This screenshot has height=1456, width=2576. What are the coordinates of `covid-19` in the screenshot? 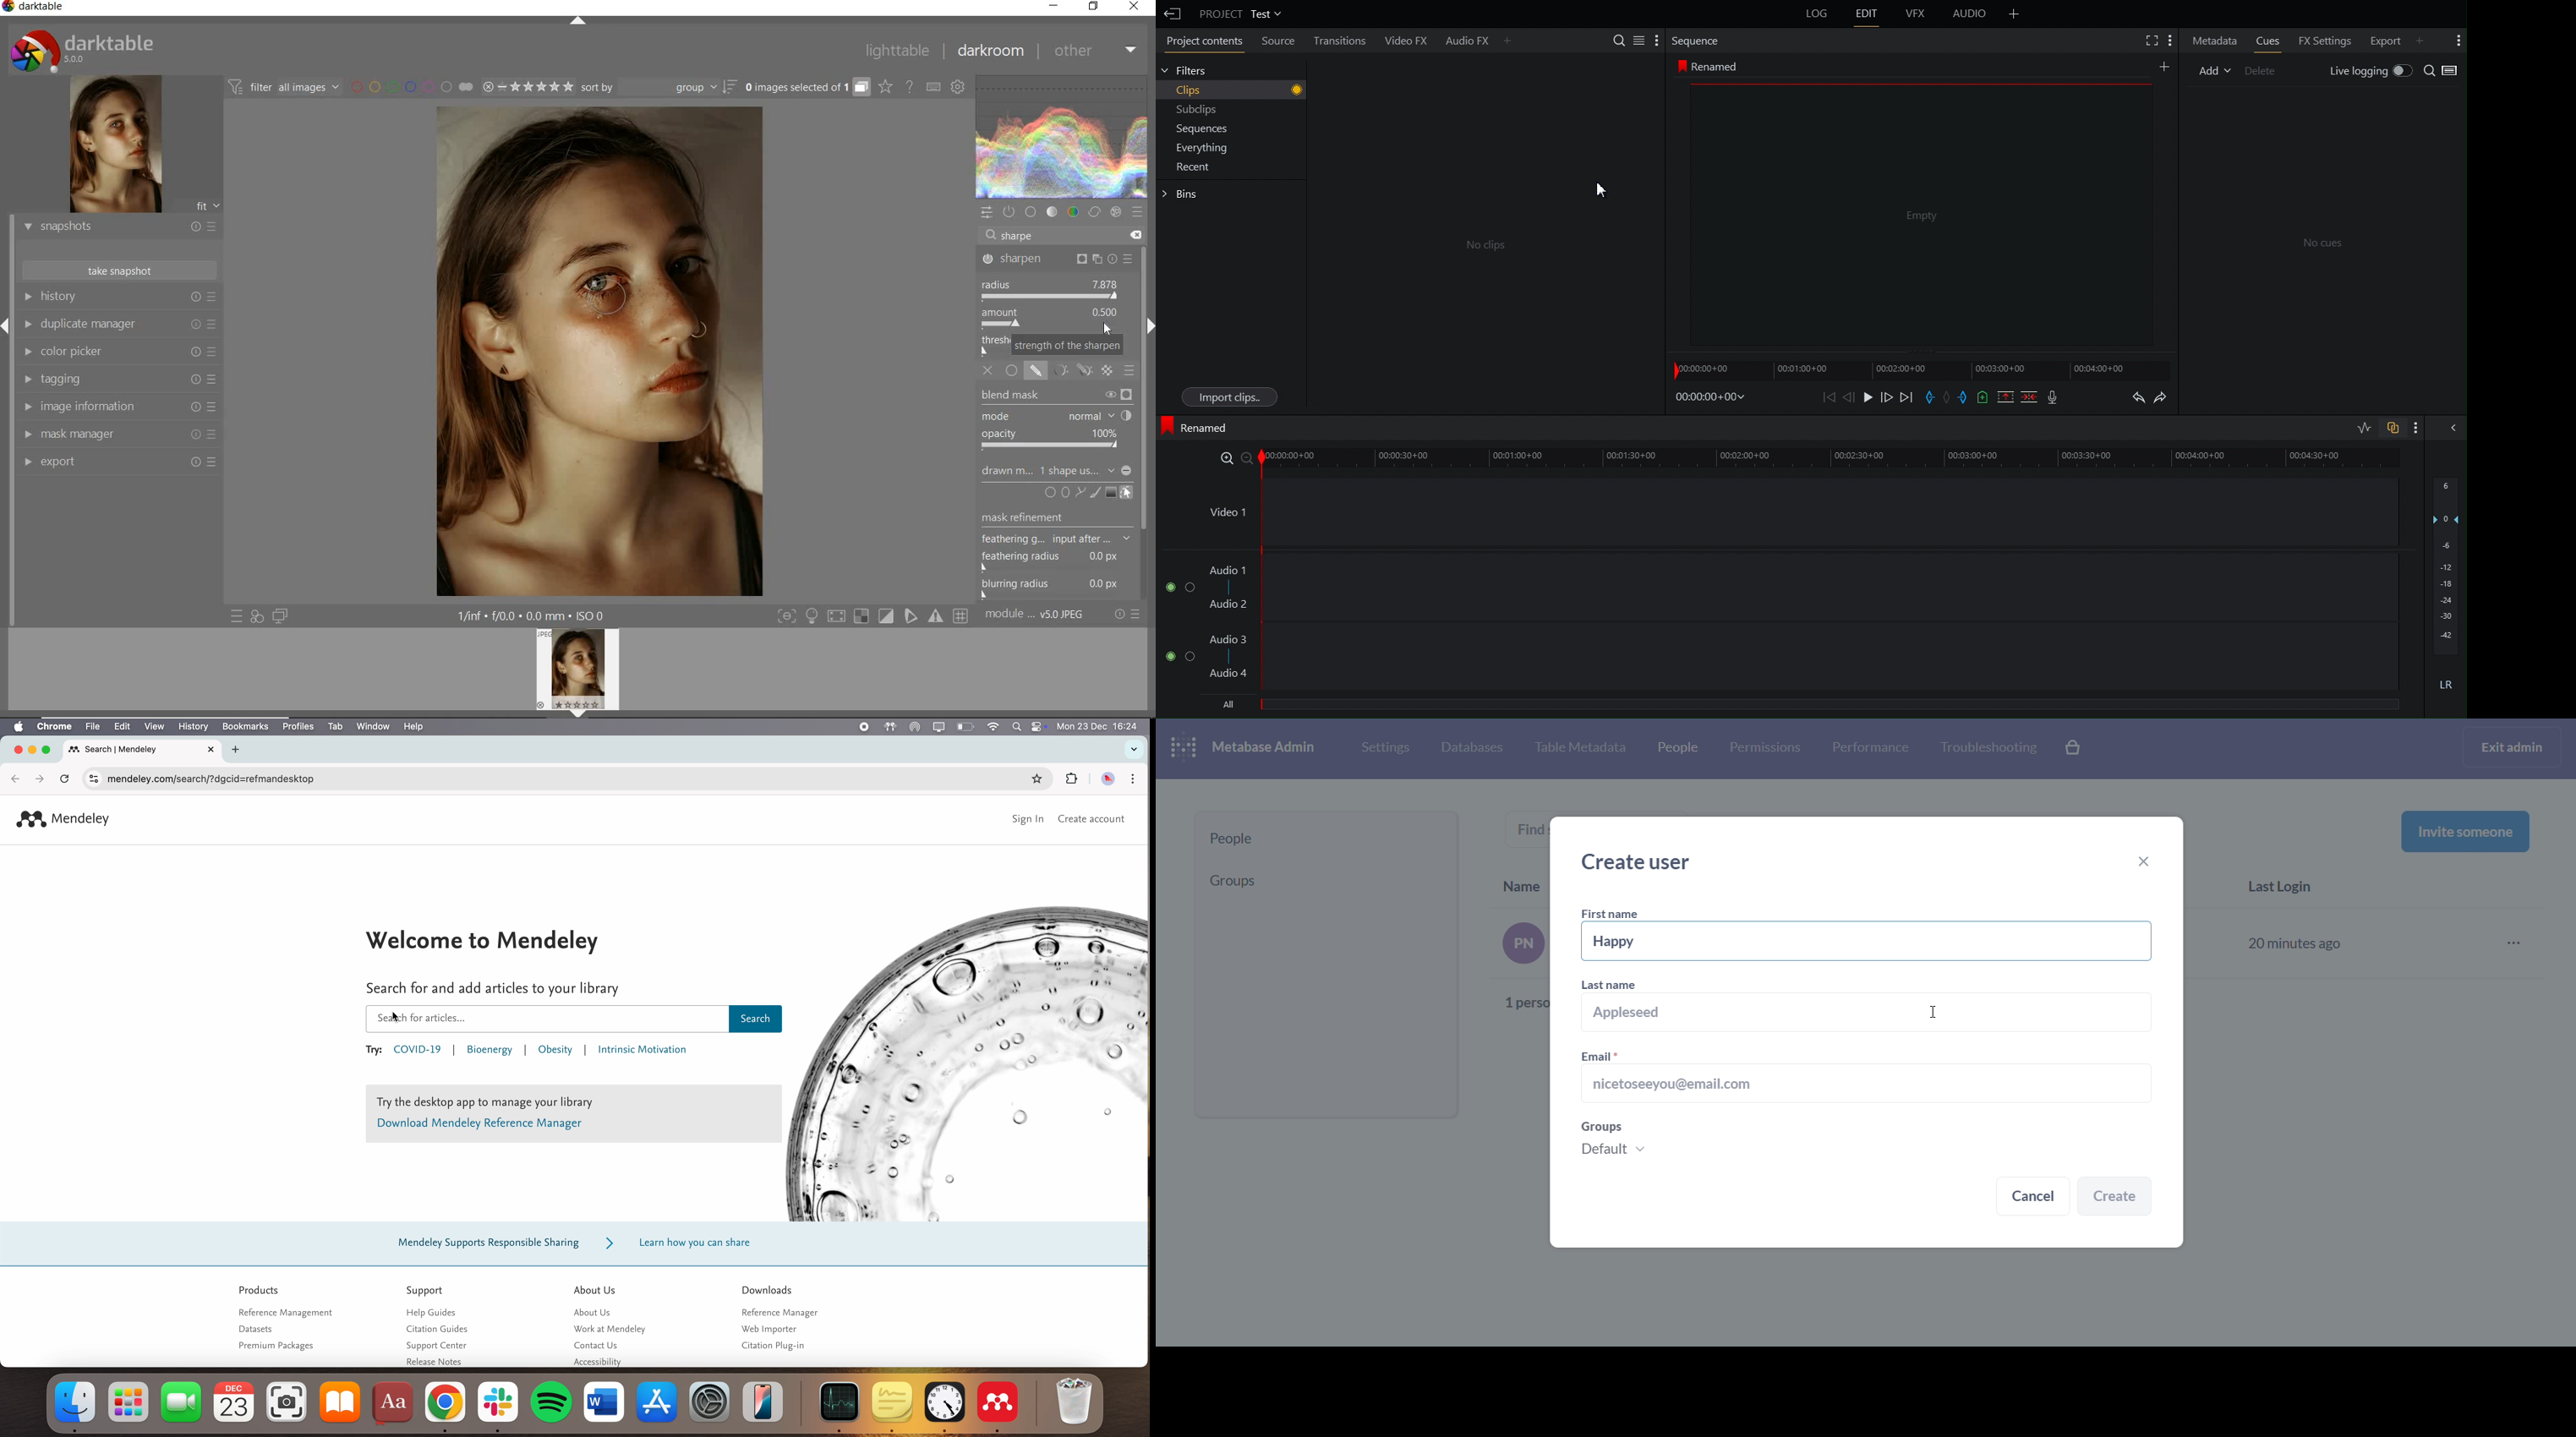 It's located at (419, 1051).